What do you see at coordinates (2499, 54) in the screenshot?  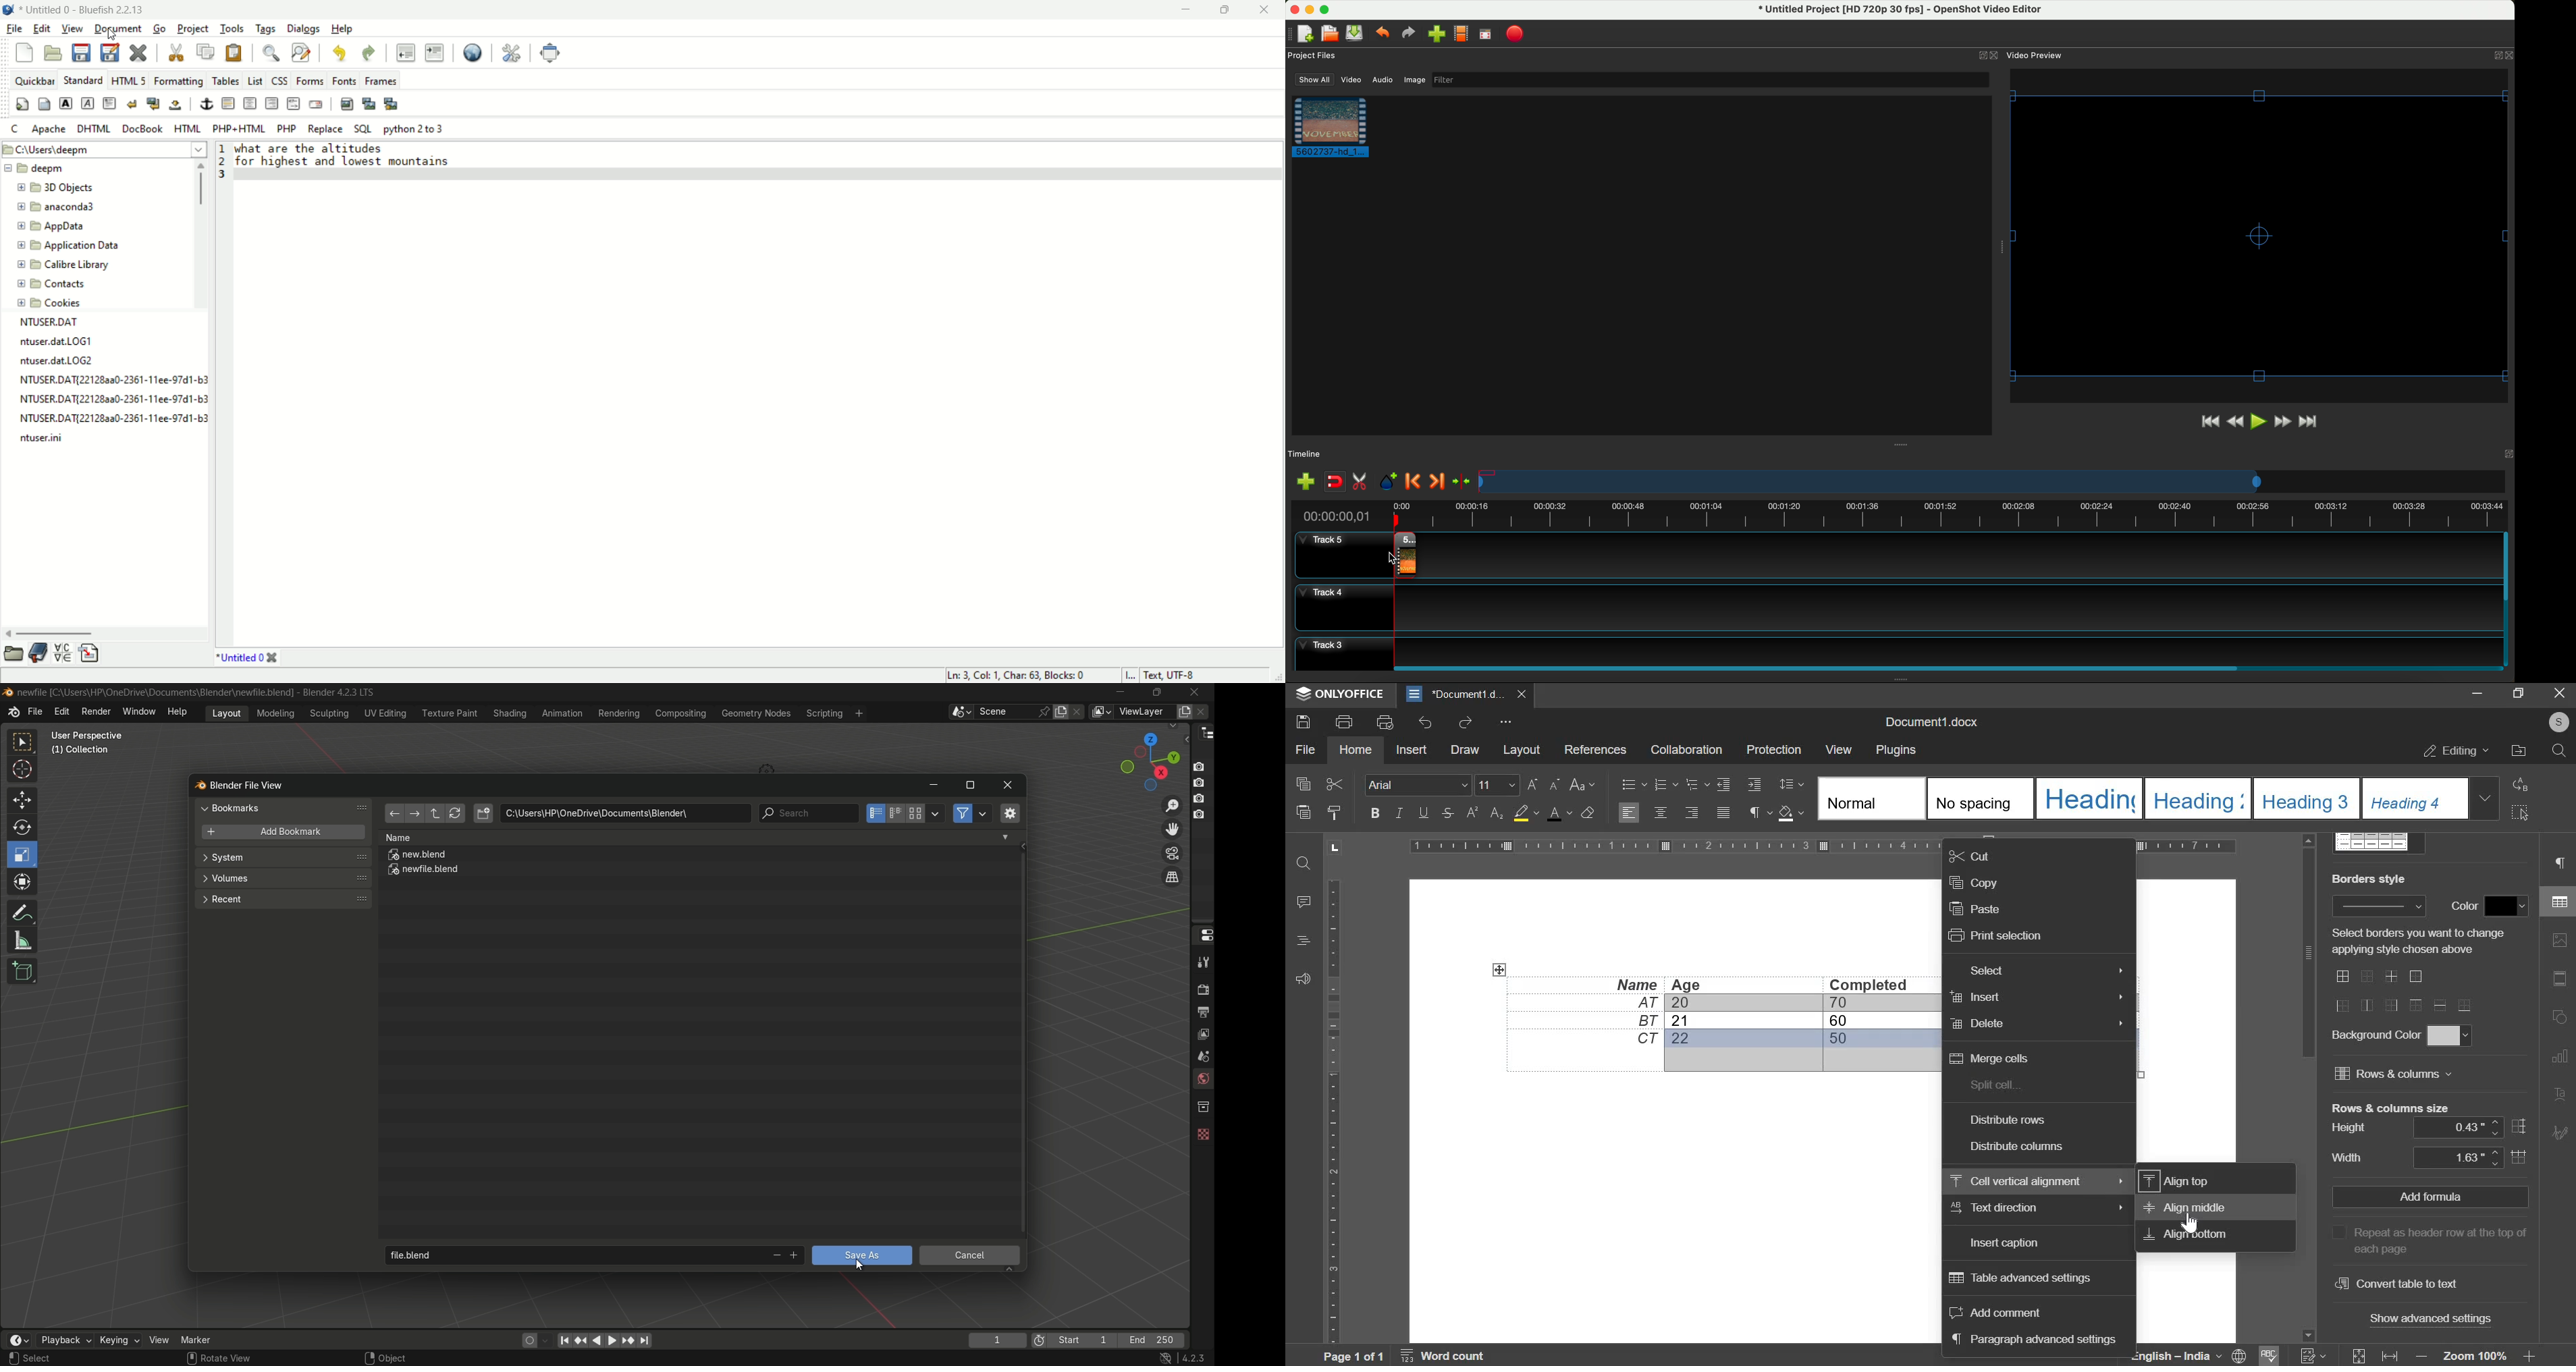 I see `` at bounding box center [2499, 54].